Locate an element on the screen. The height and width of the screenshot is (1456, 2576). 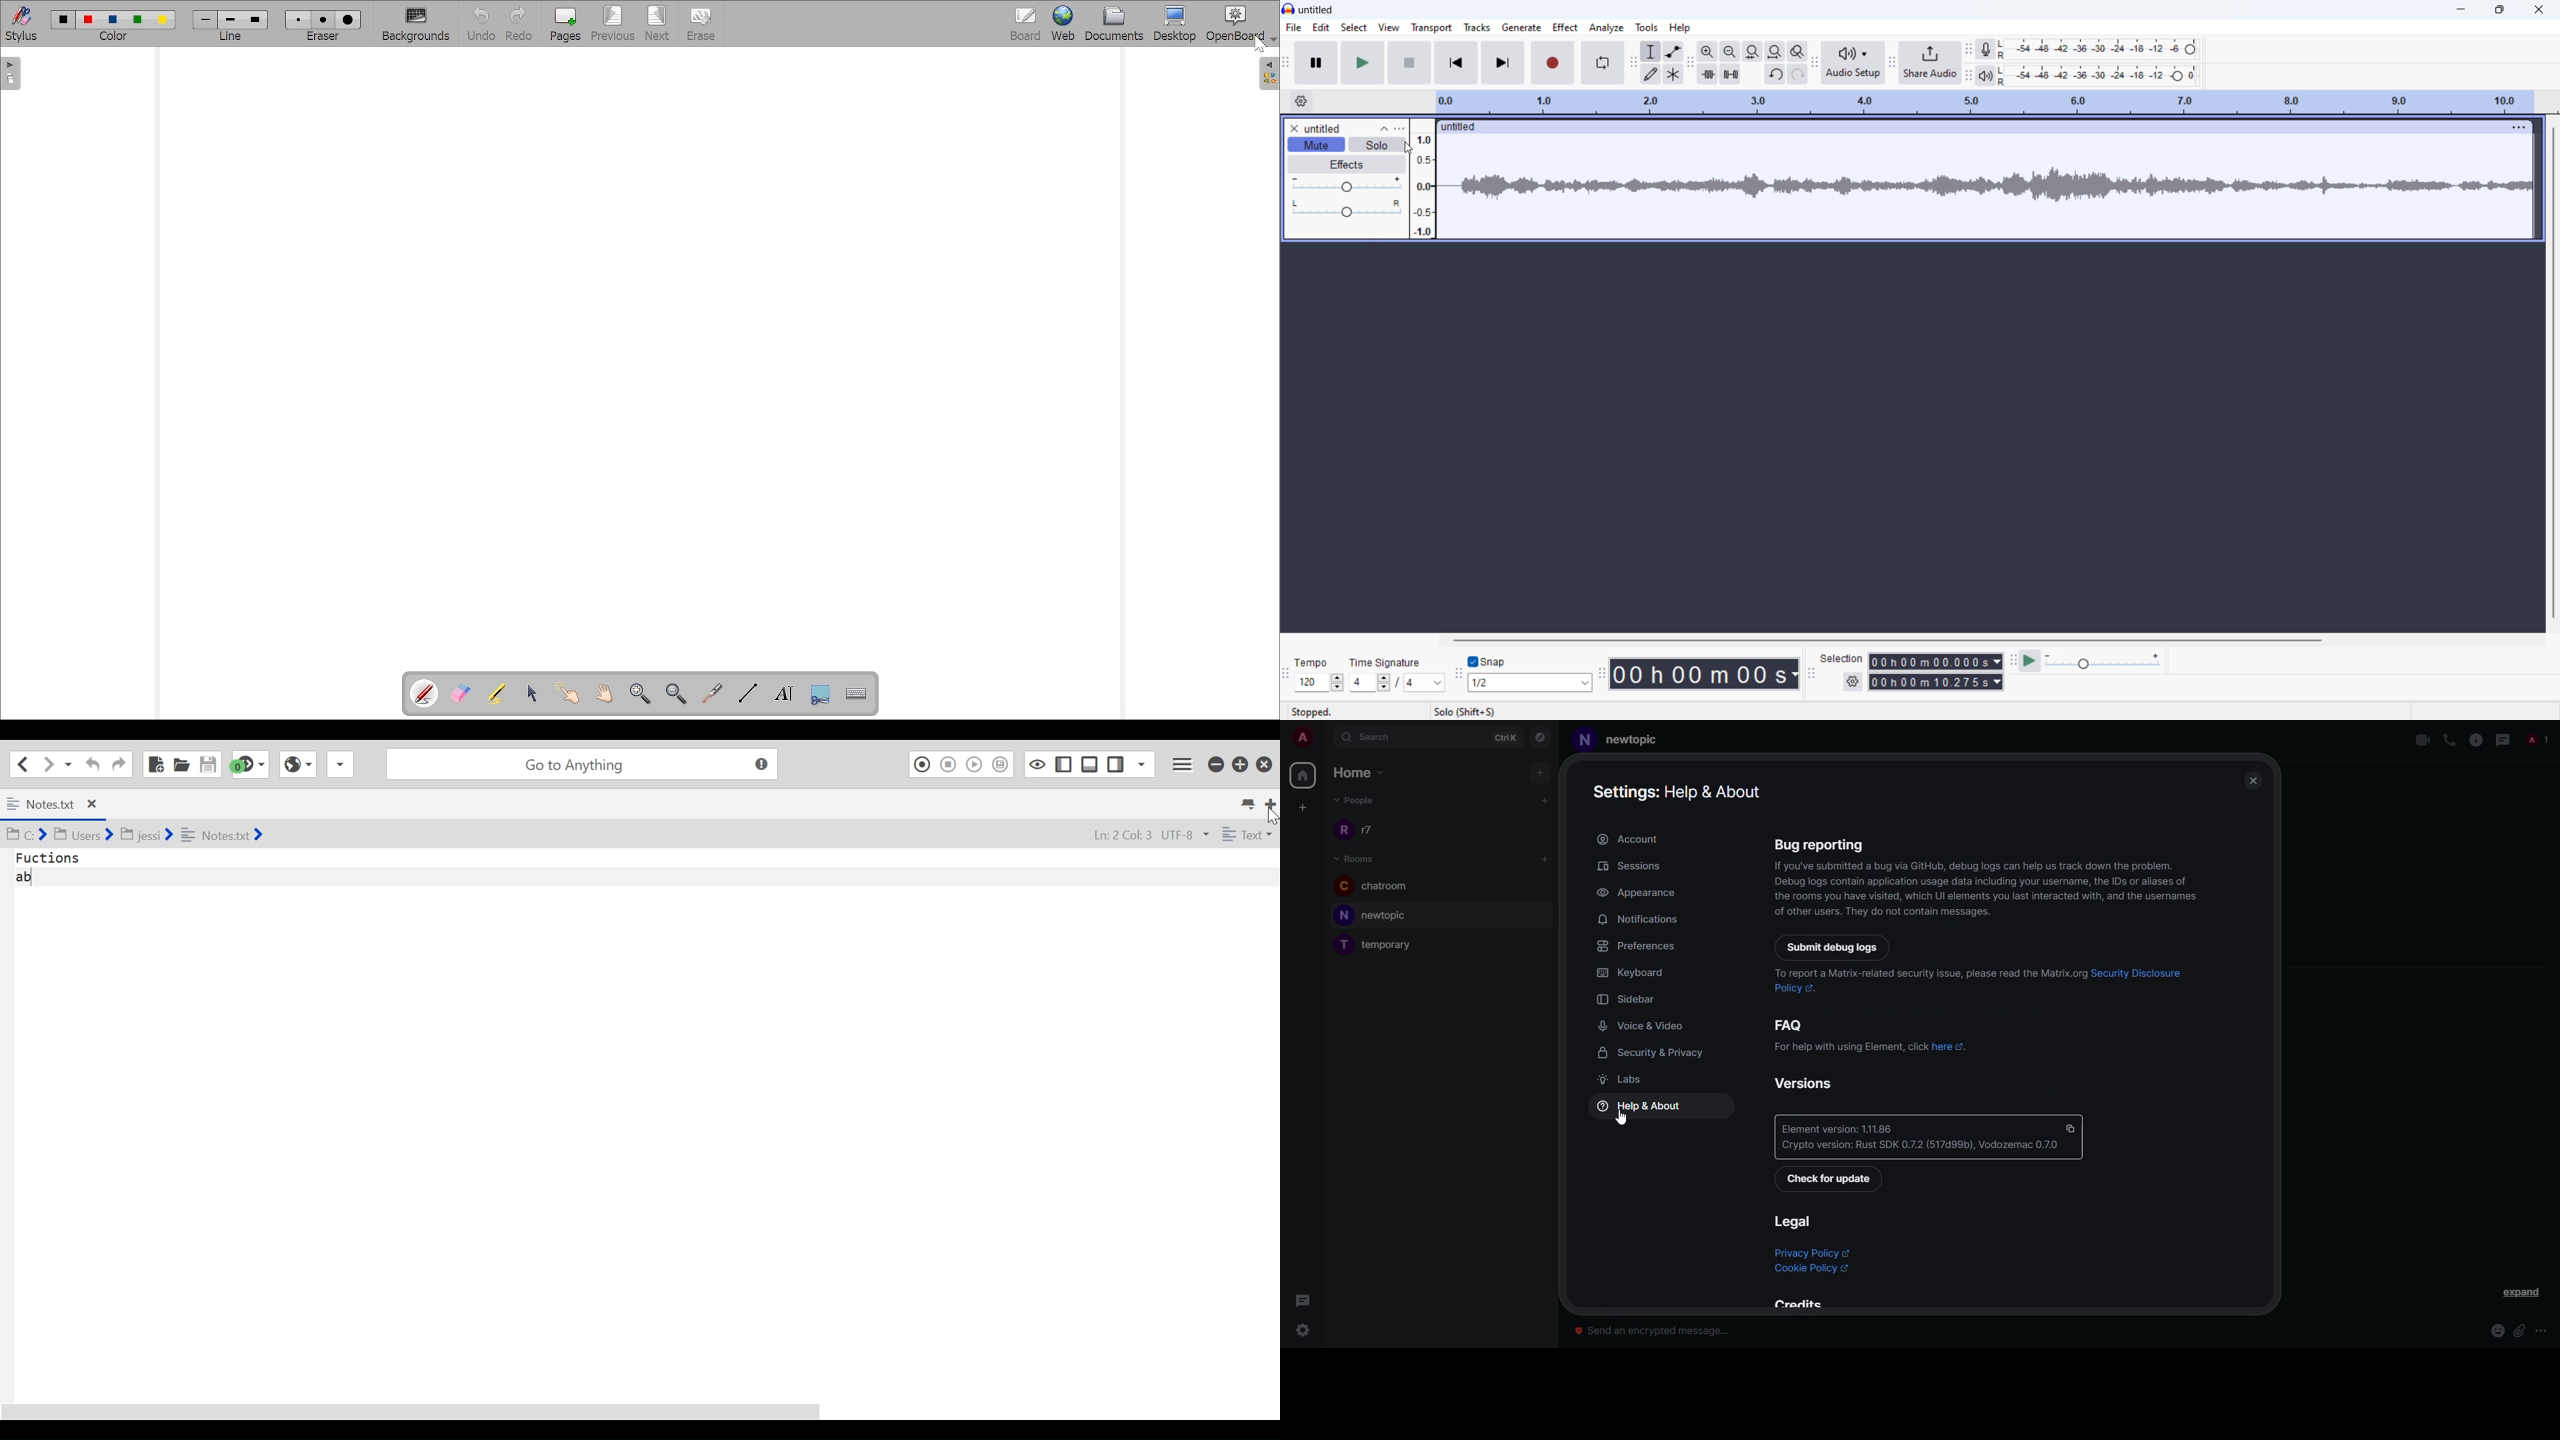
horizontal scrollbar is located at coordinates (1886, 640).